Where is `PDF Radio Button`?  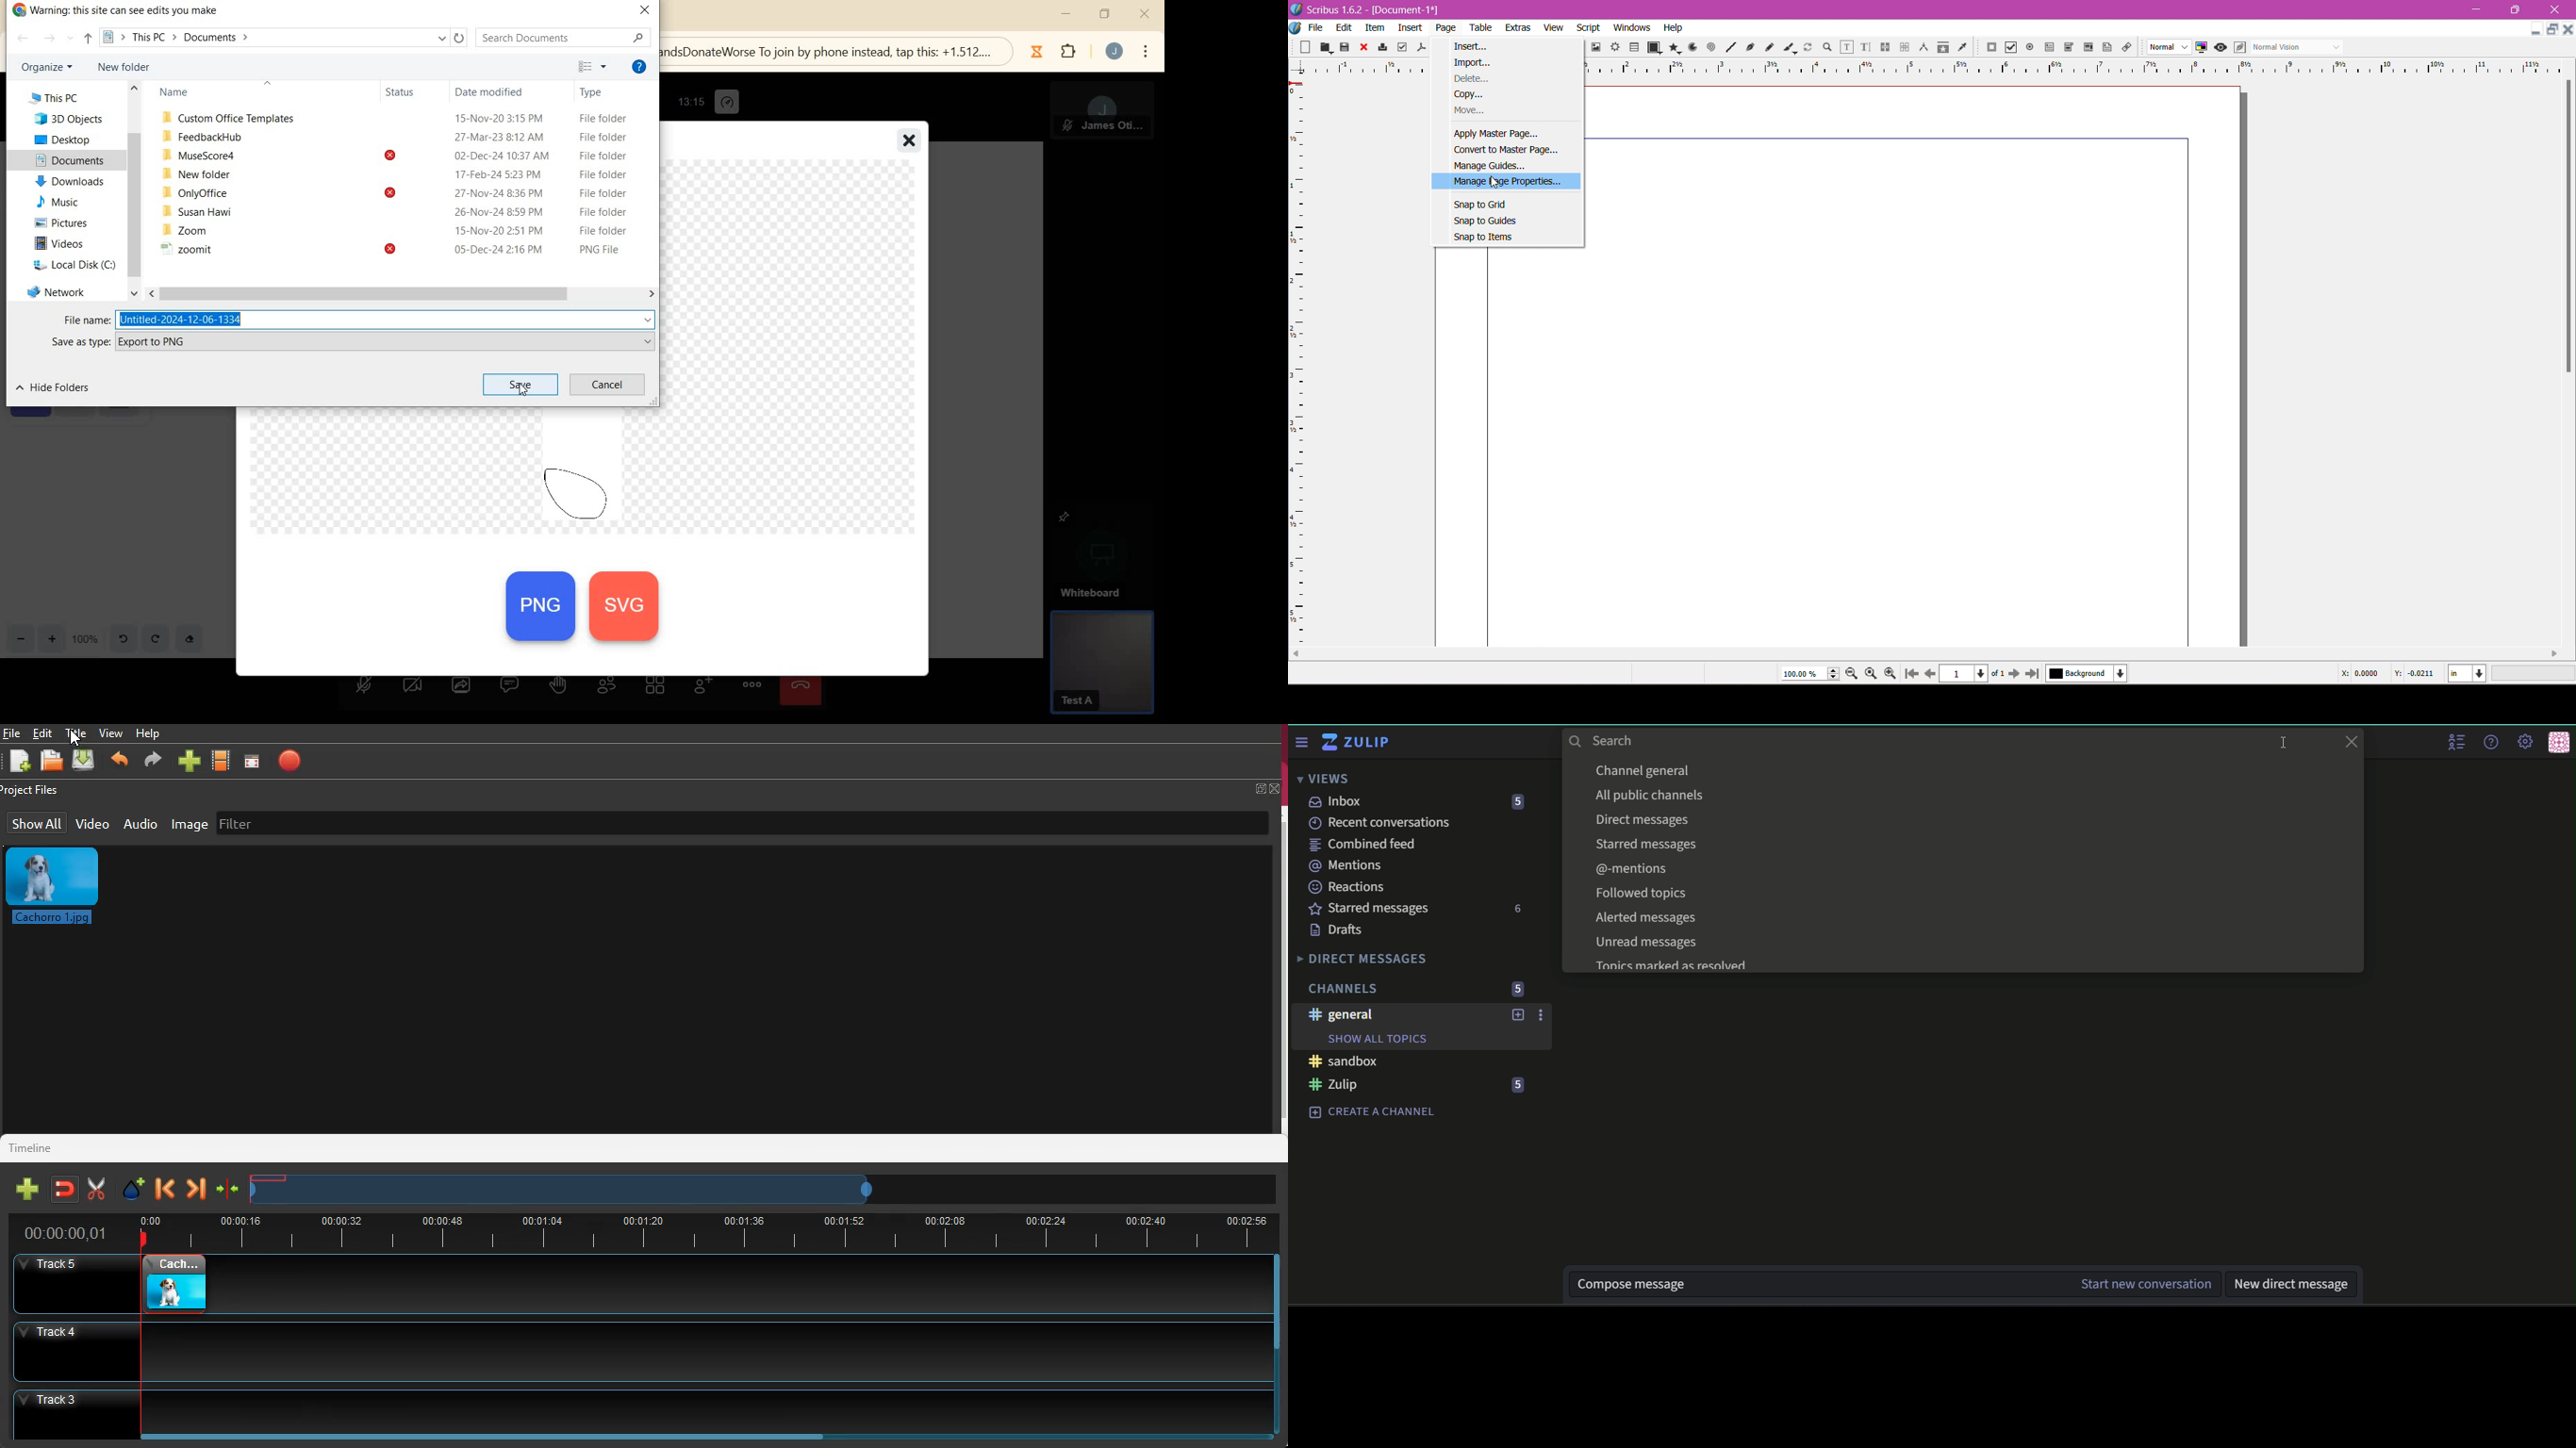 PDF Radio Button is located at coordinates (2030, 48).